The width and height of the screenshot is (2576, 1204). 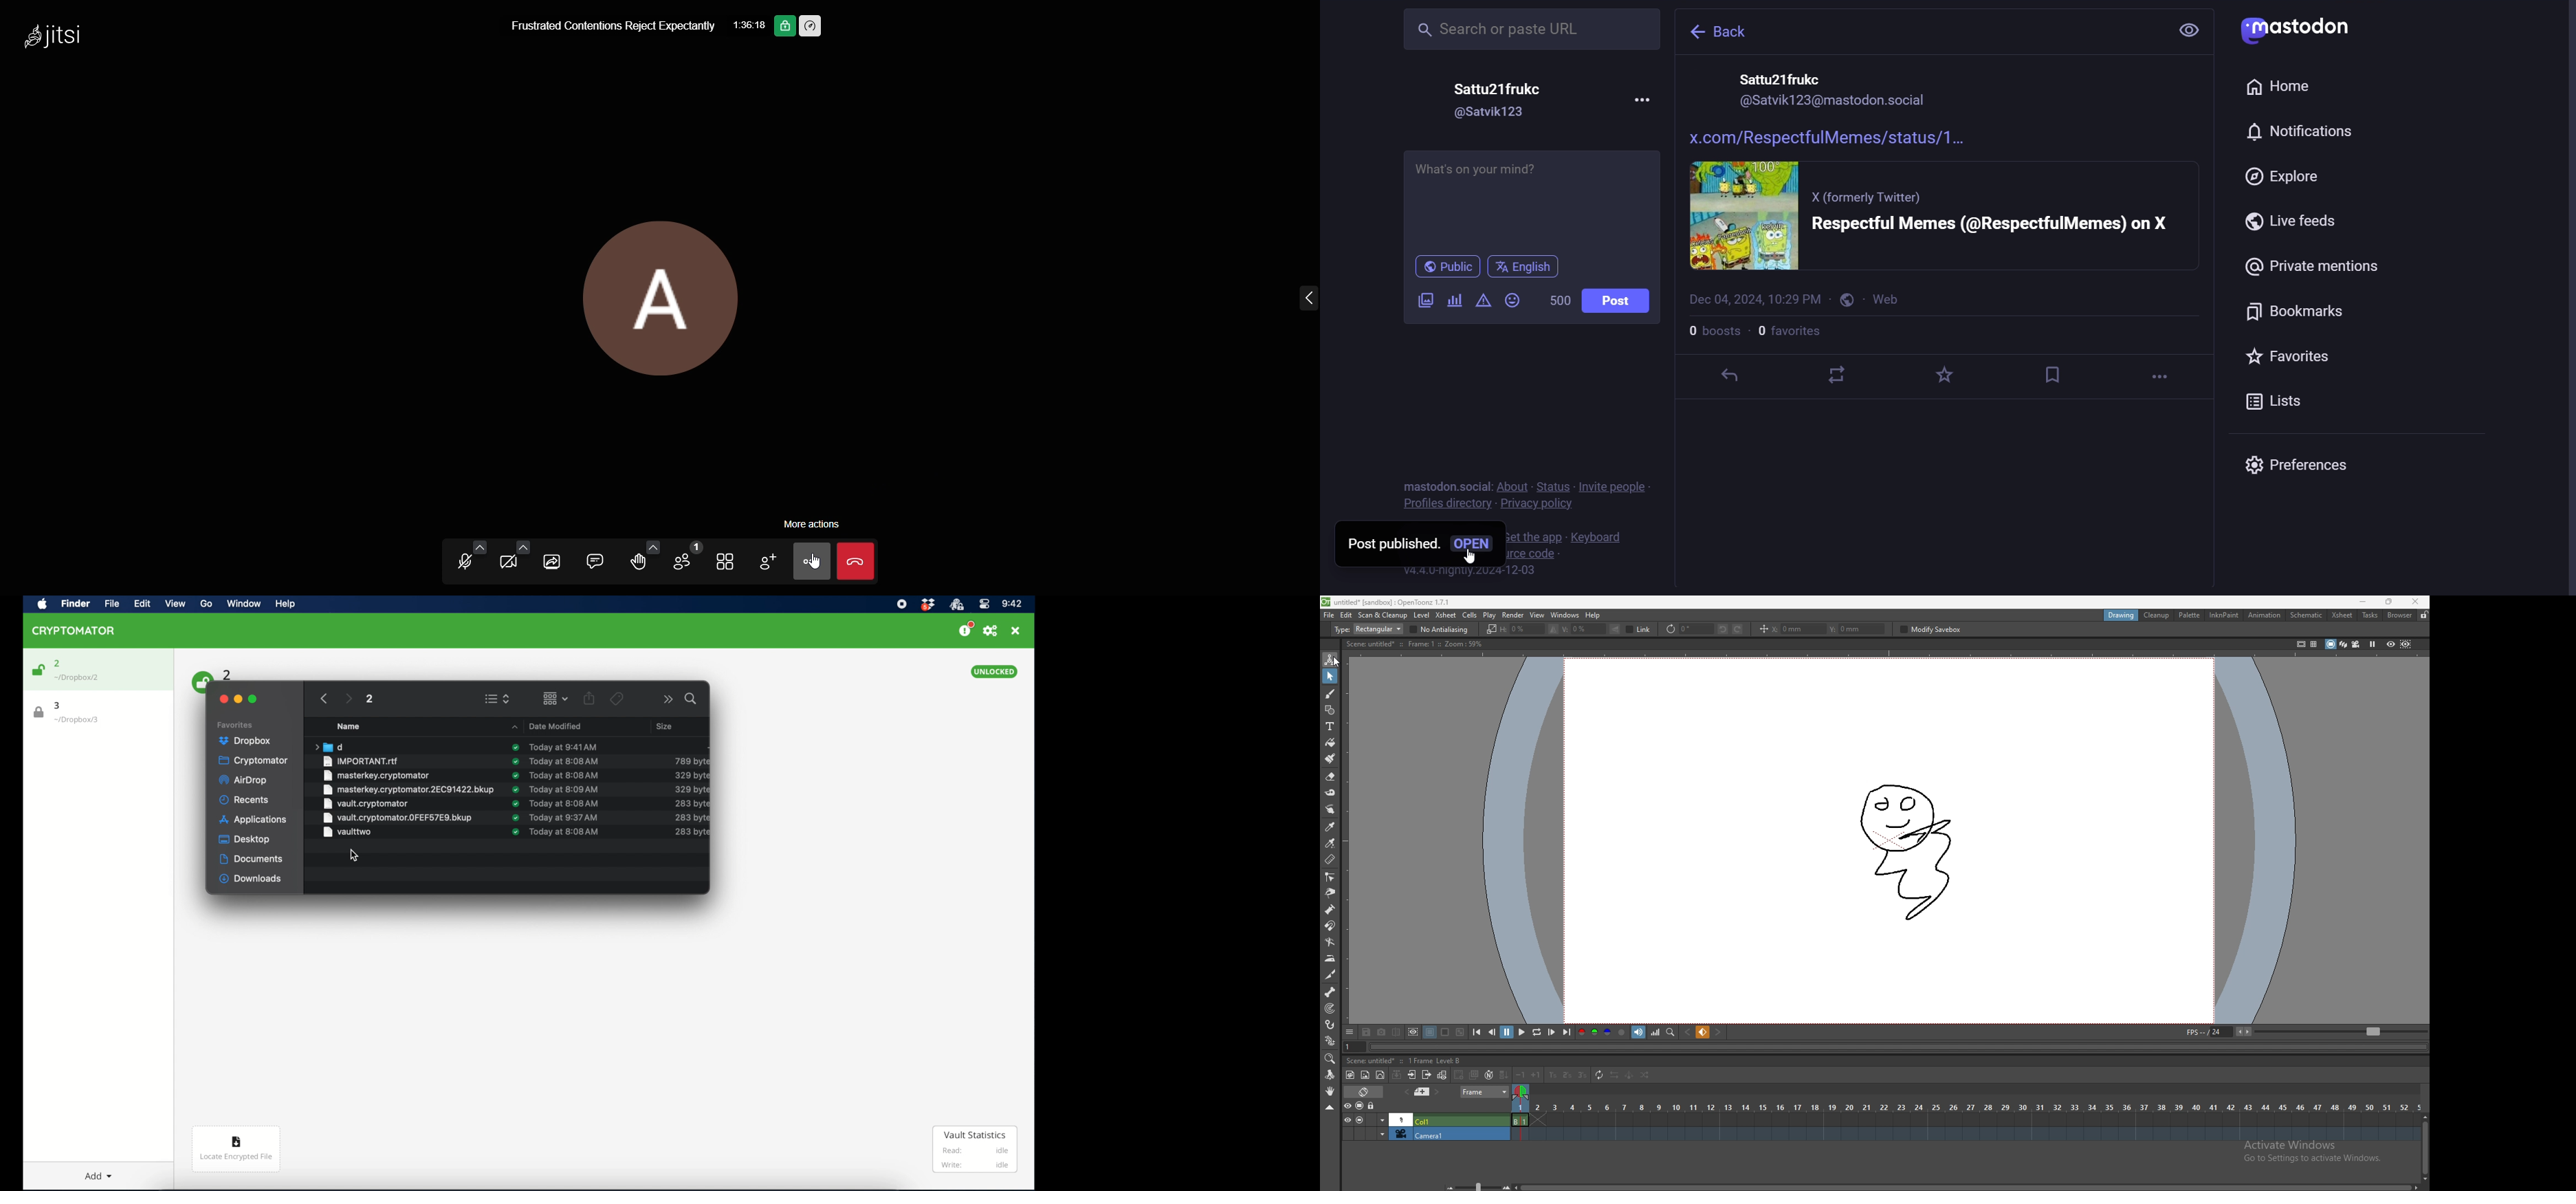 I want to click on toggle view, so click(x=725, y=561).